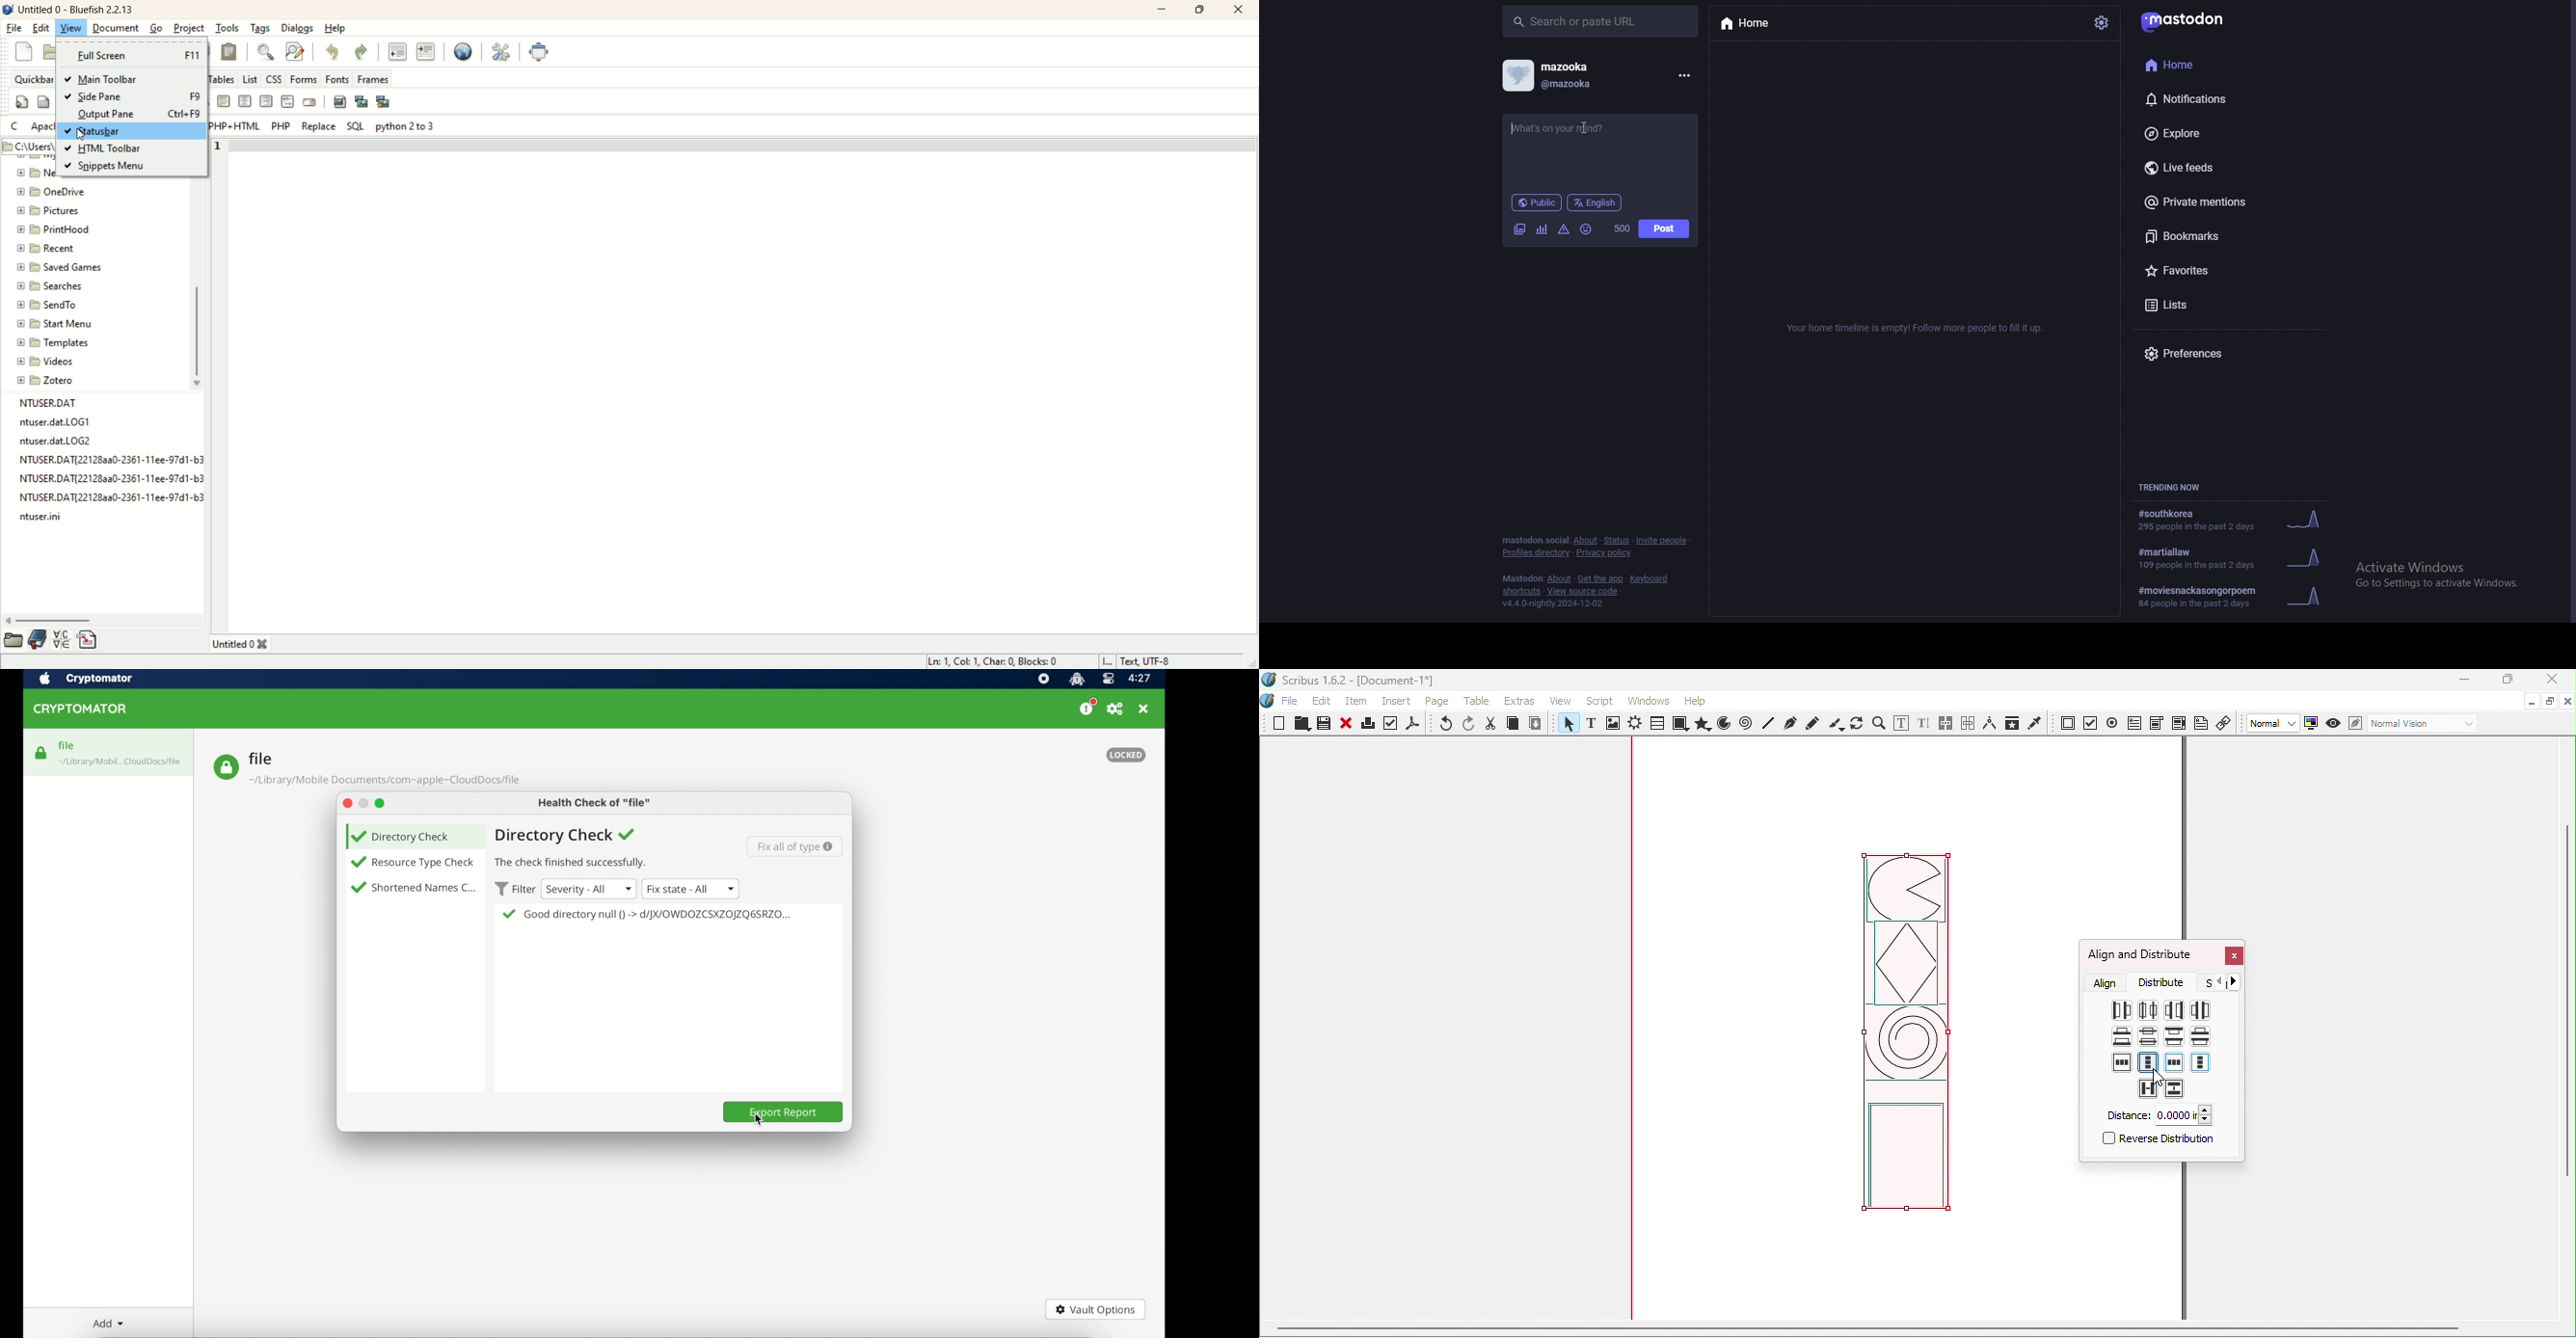 The height and width of the screenshot is (1344, 2576). I want to click on view, so click(72, 27).